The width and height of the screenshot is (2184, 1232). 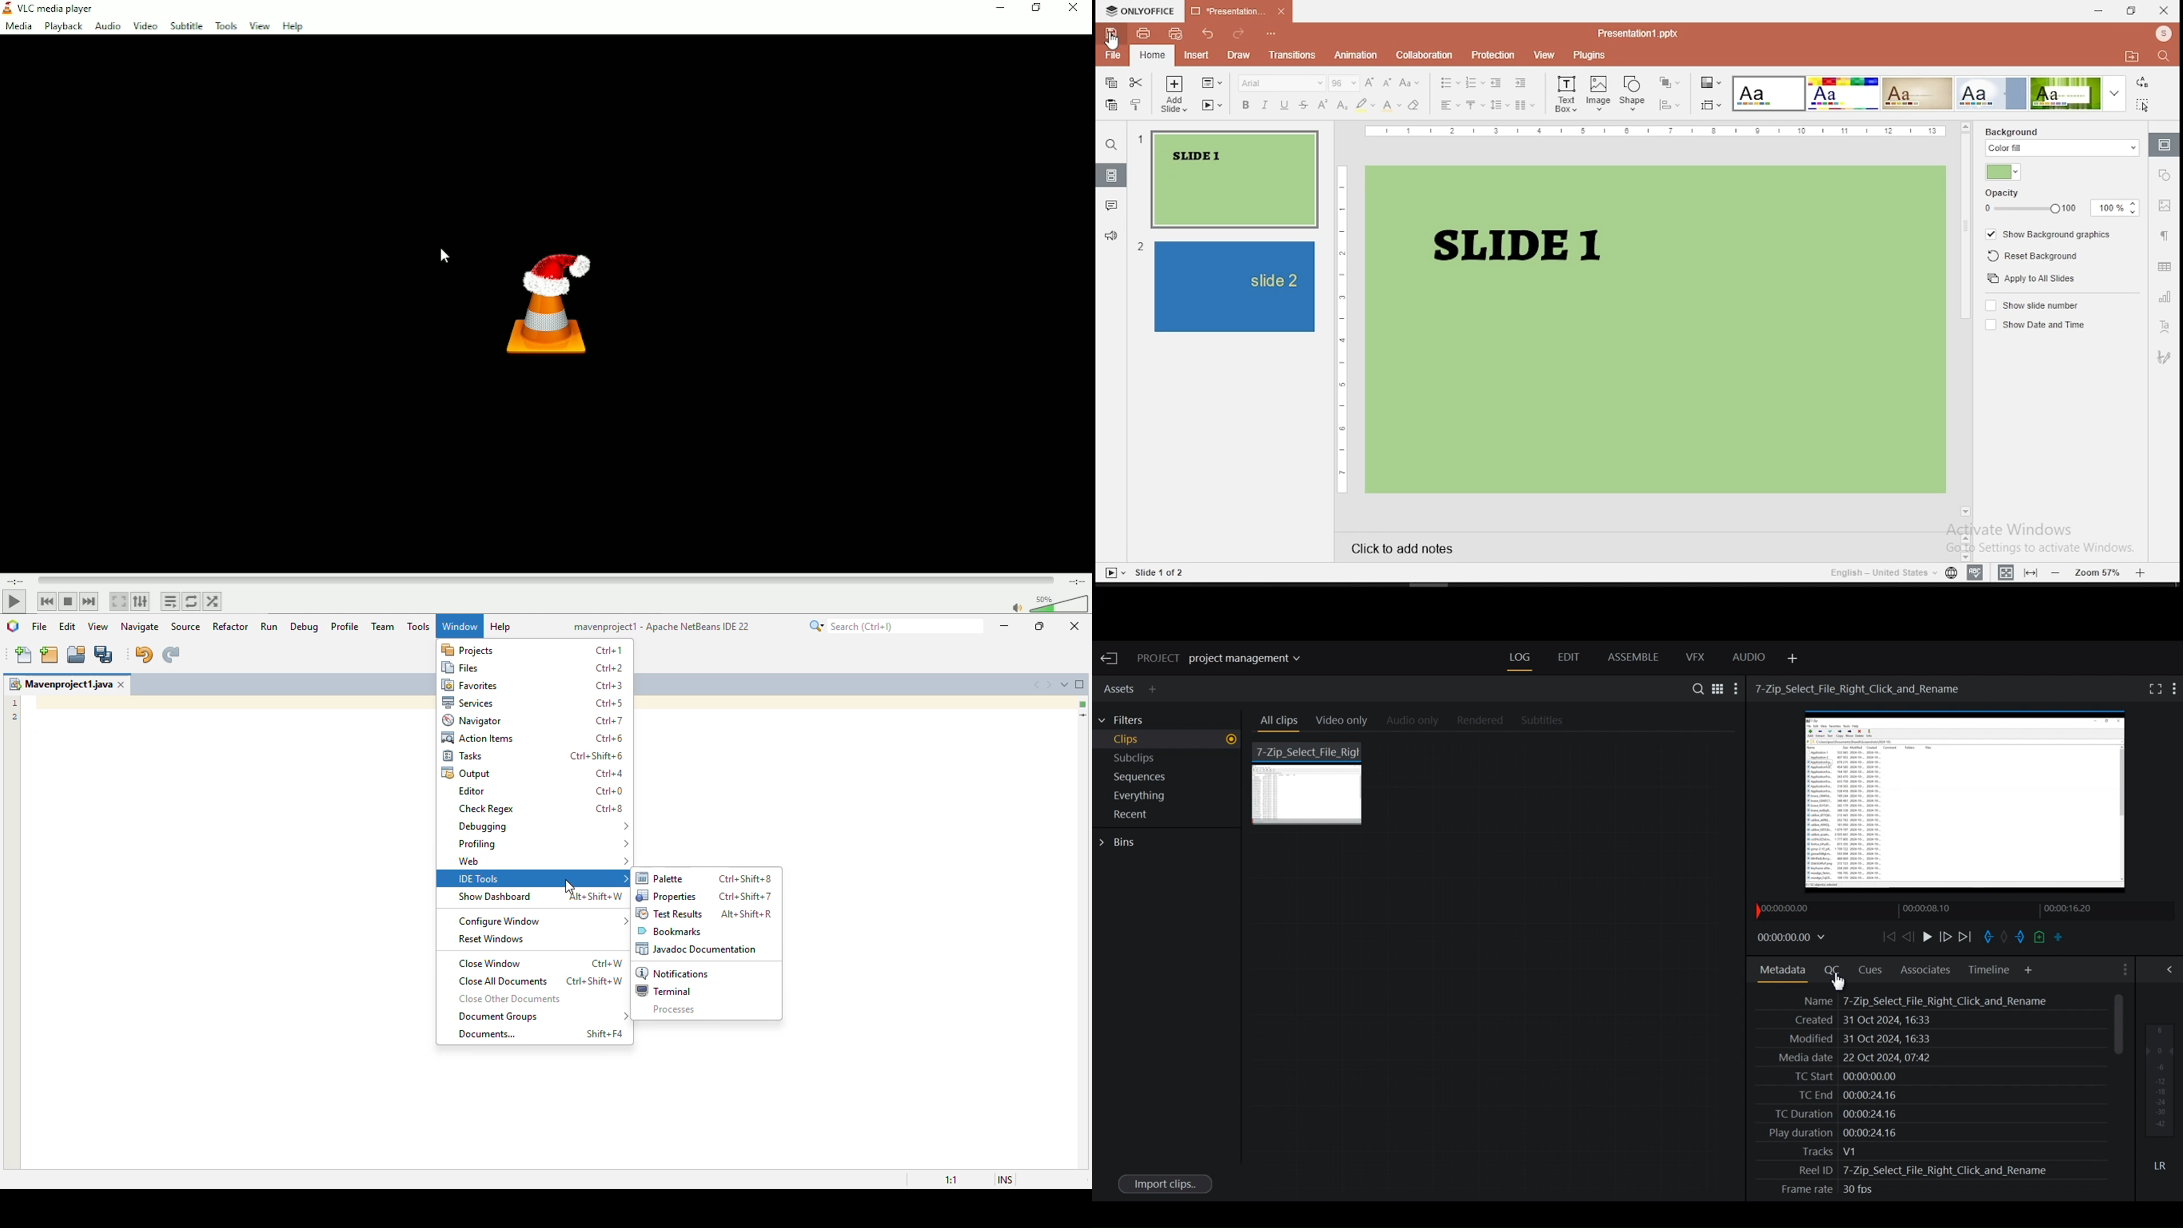 I want to click on favorites, so click(x=469, y=684).